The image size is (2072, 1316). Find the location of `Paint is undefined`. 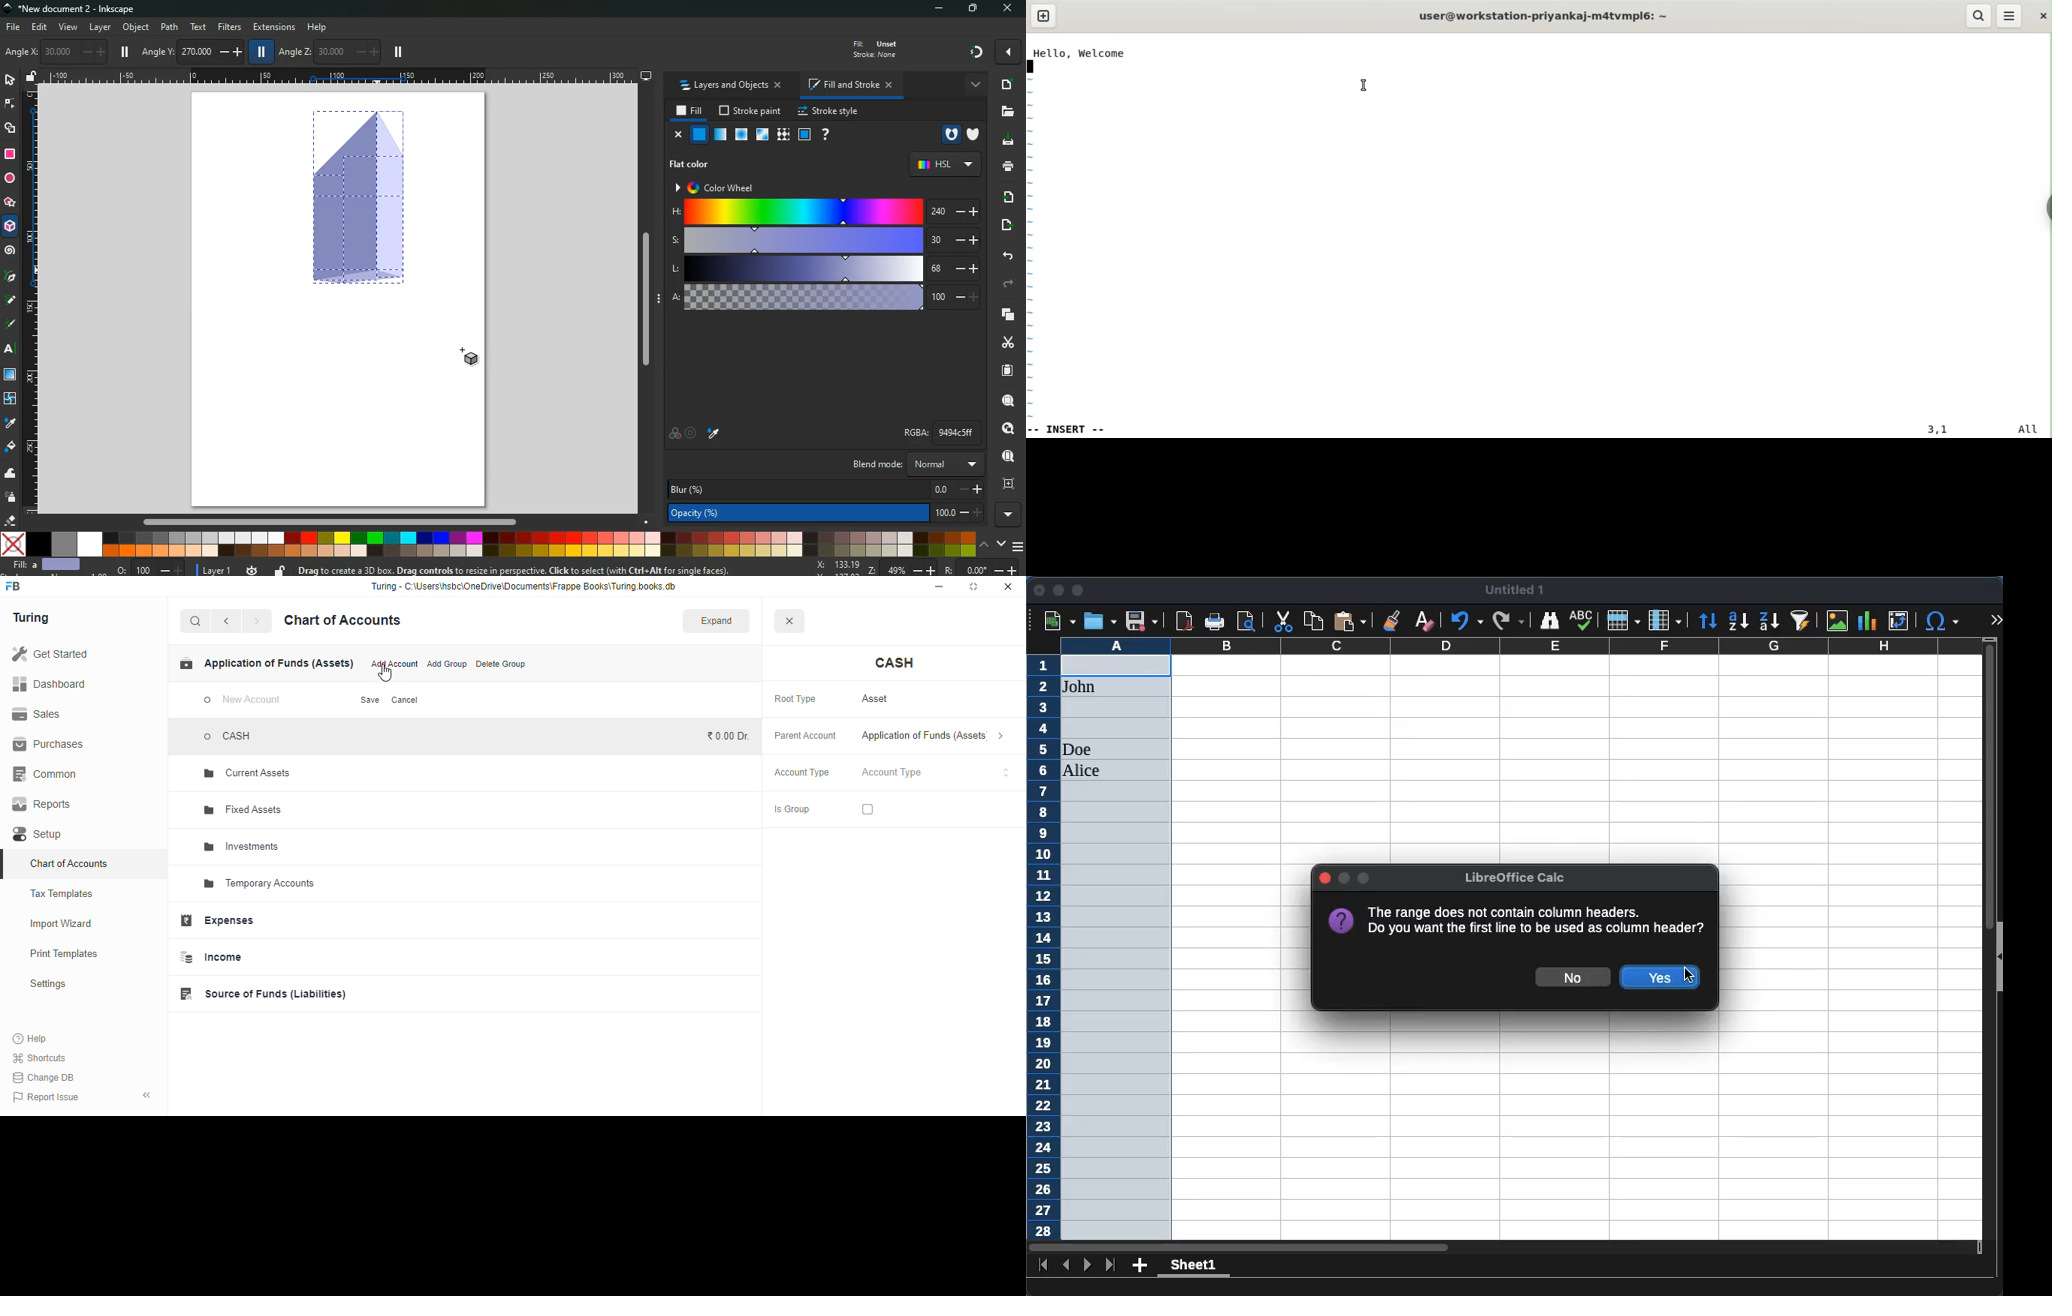

Paint is undefined is located at coordinates (712, 154).